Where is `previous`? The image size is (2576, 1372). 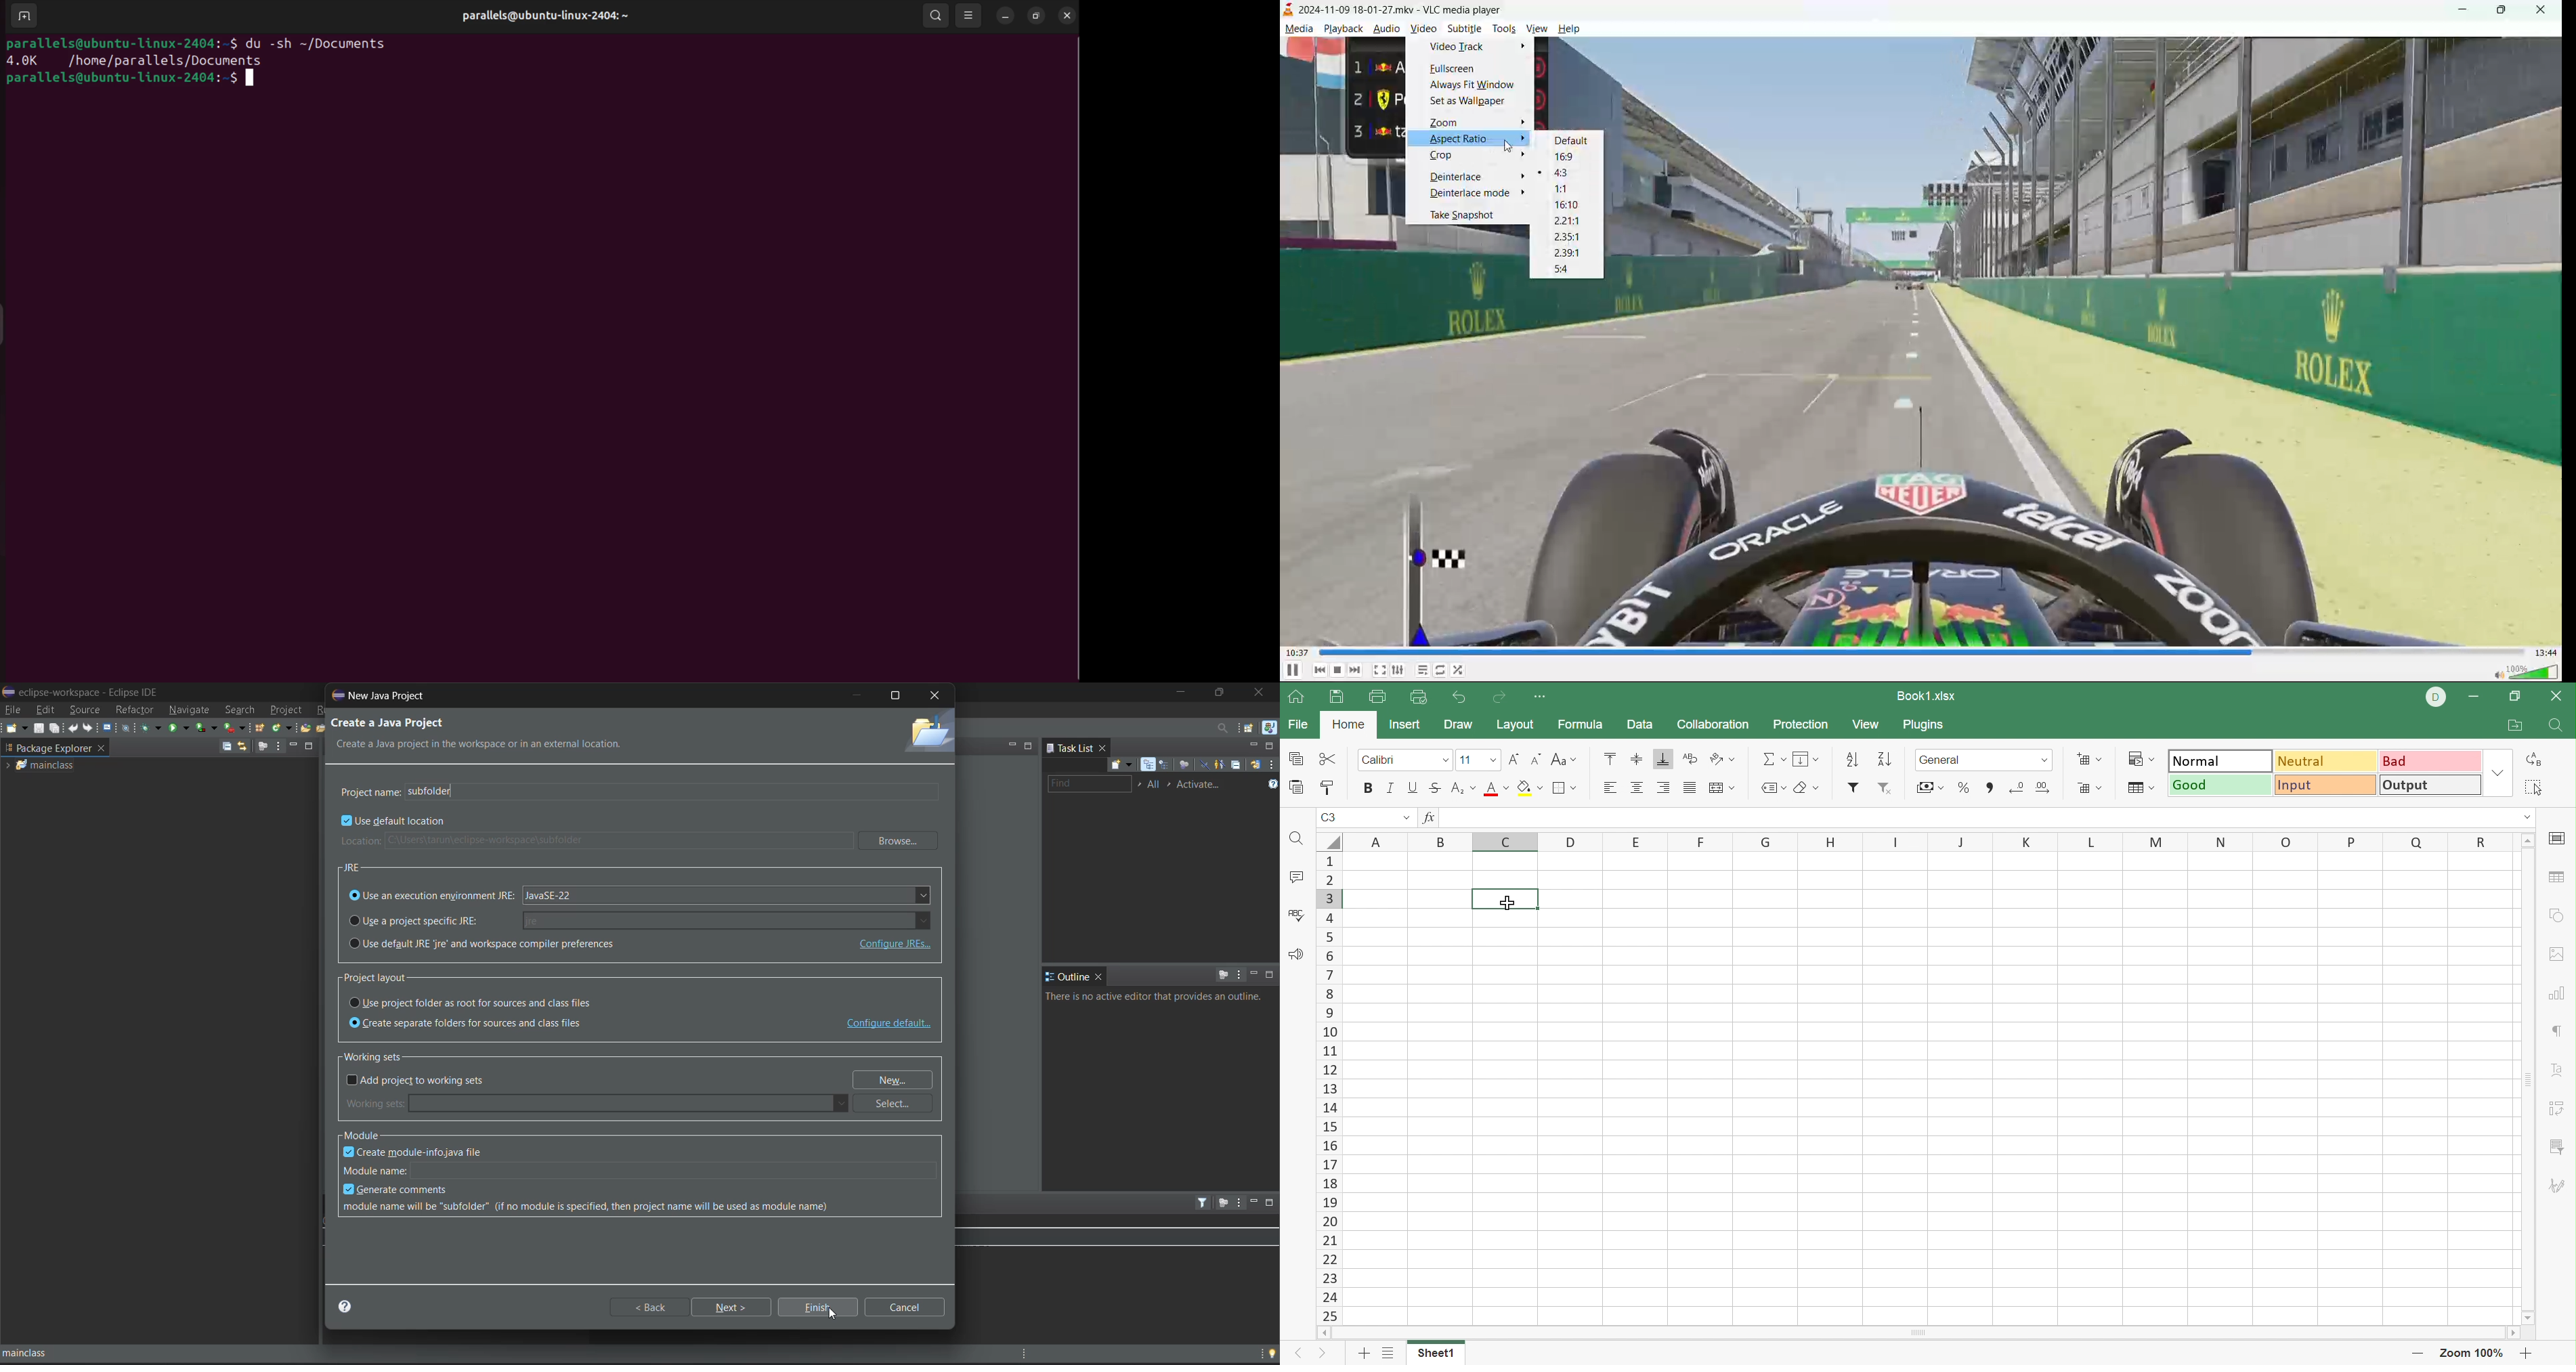
previous is located at coordinates (1320, 670).